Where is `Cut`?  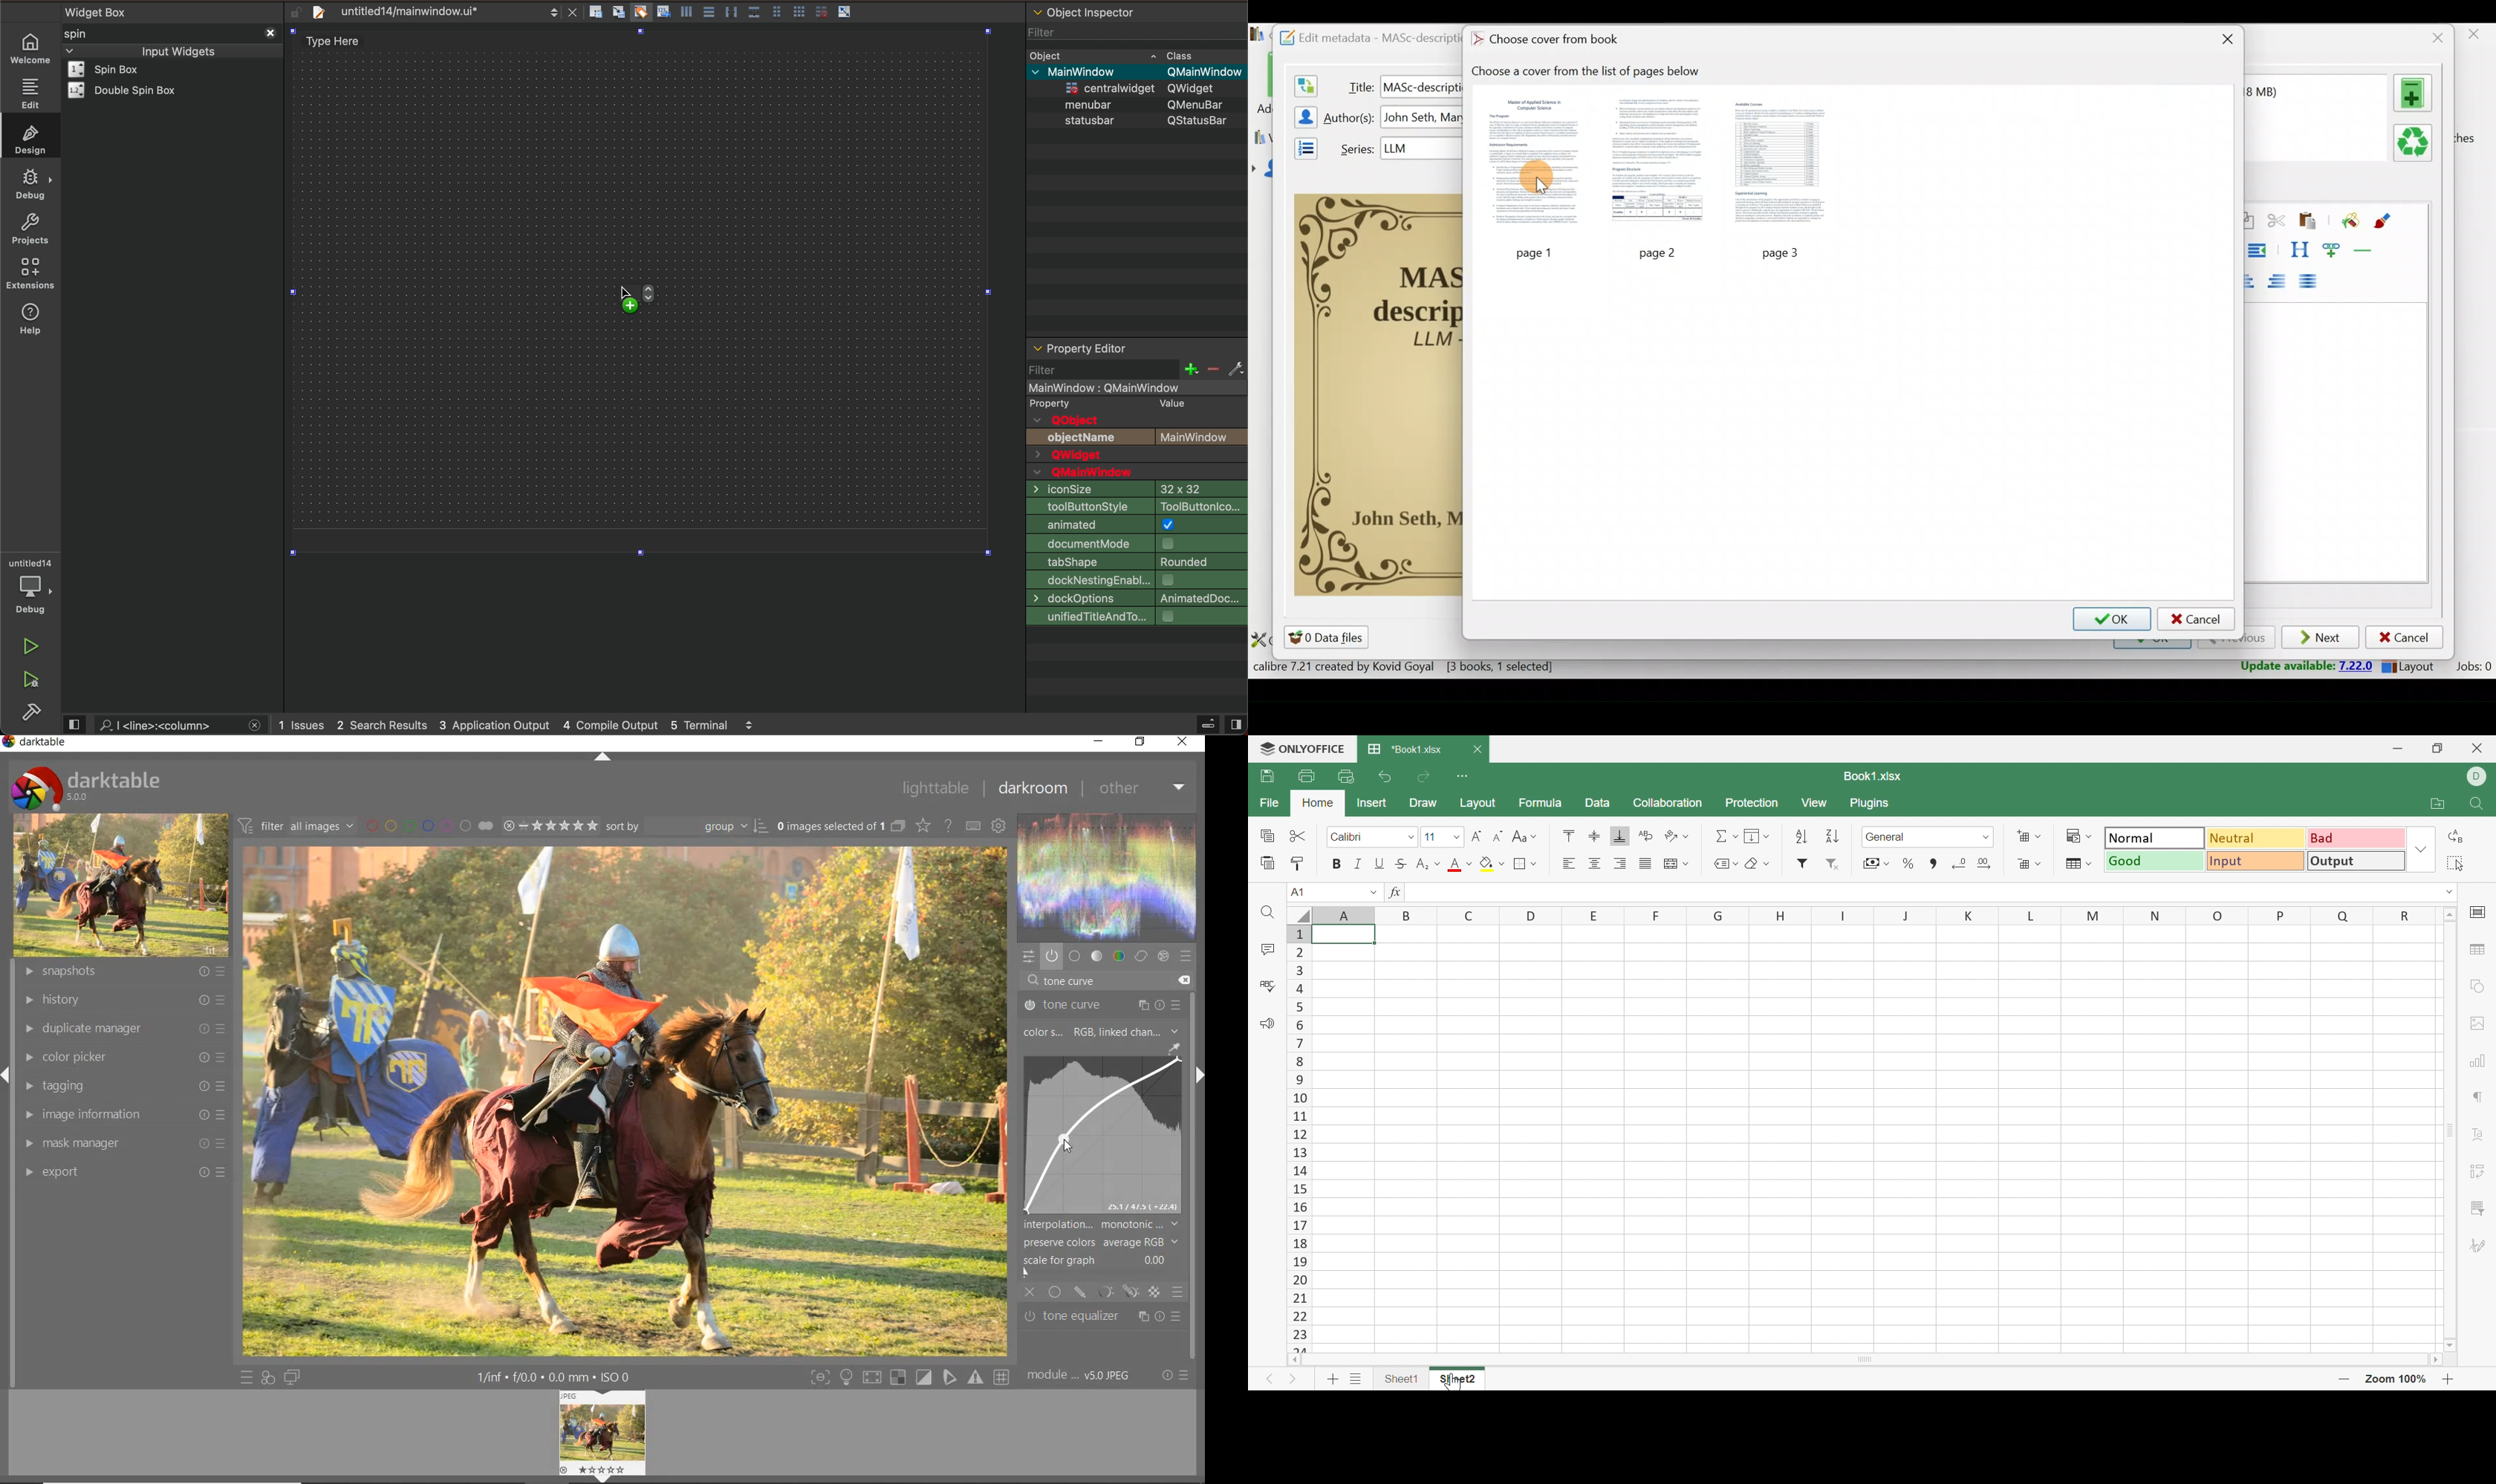
Cut is located at coordinates (2276, 223).